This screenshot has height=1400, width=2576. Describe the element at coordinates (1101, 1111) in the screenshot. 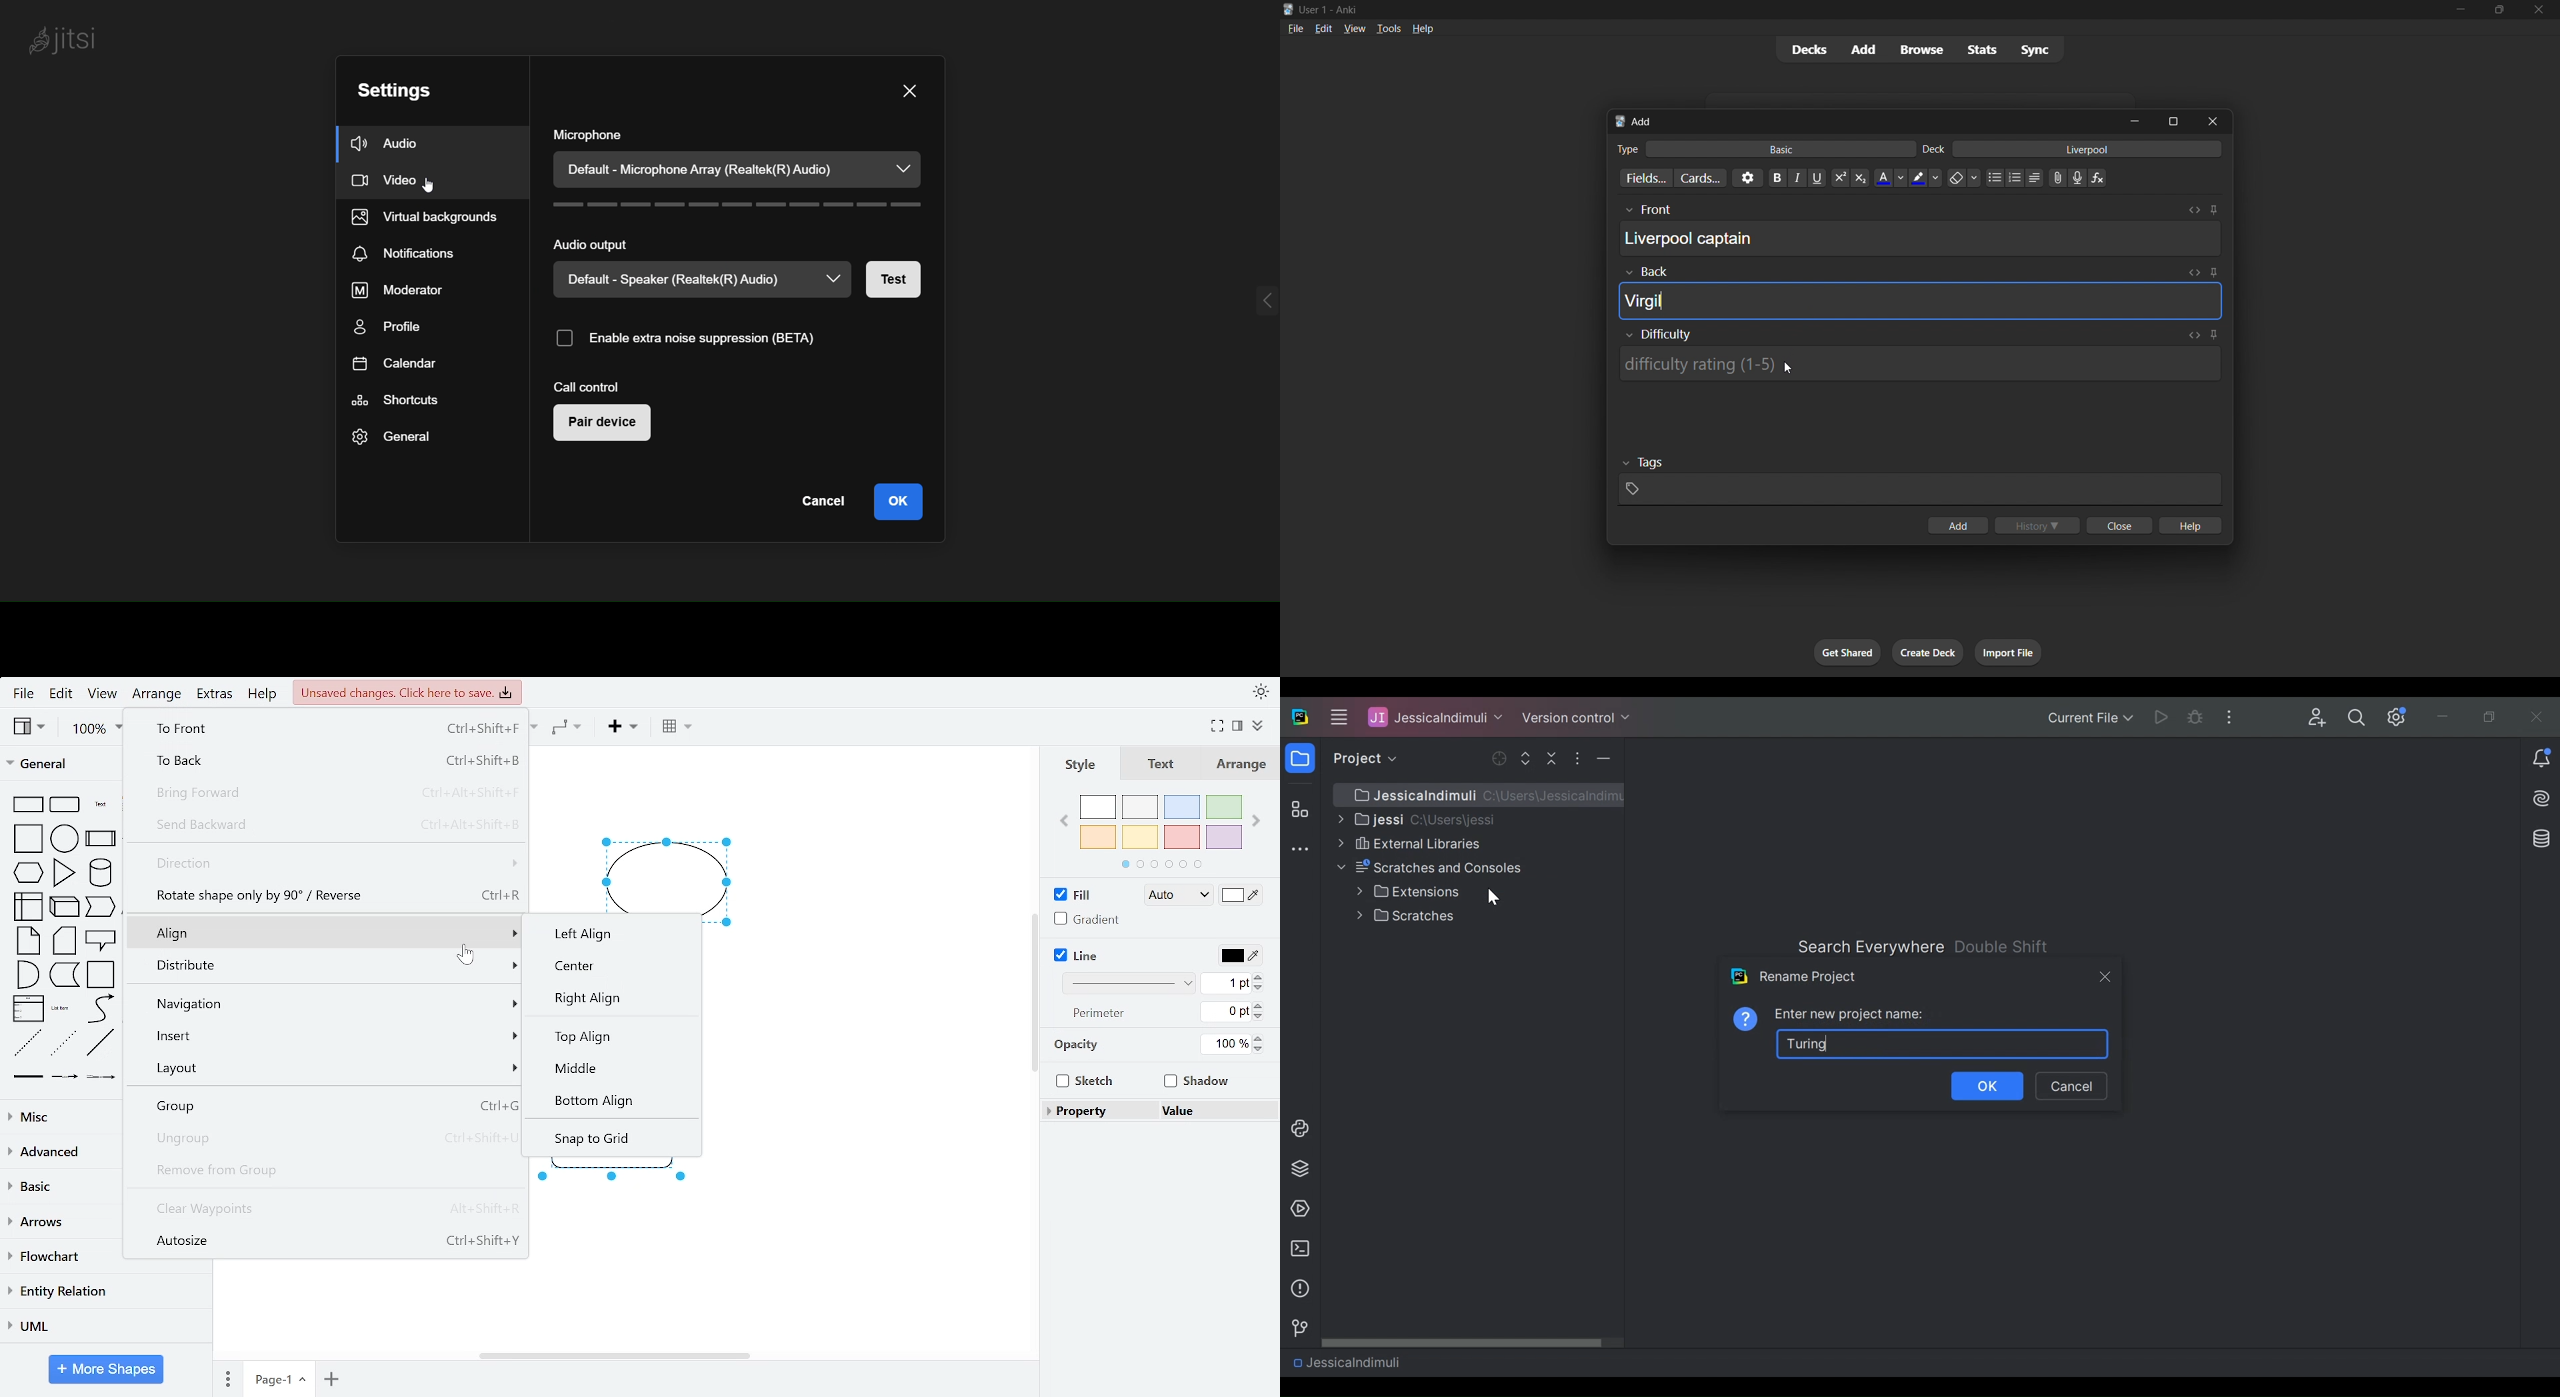

I see `Property` at that location.